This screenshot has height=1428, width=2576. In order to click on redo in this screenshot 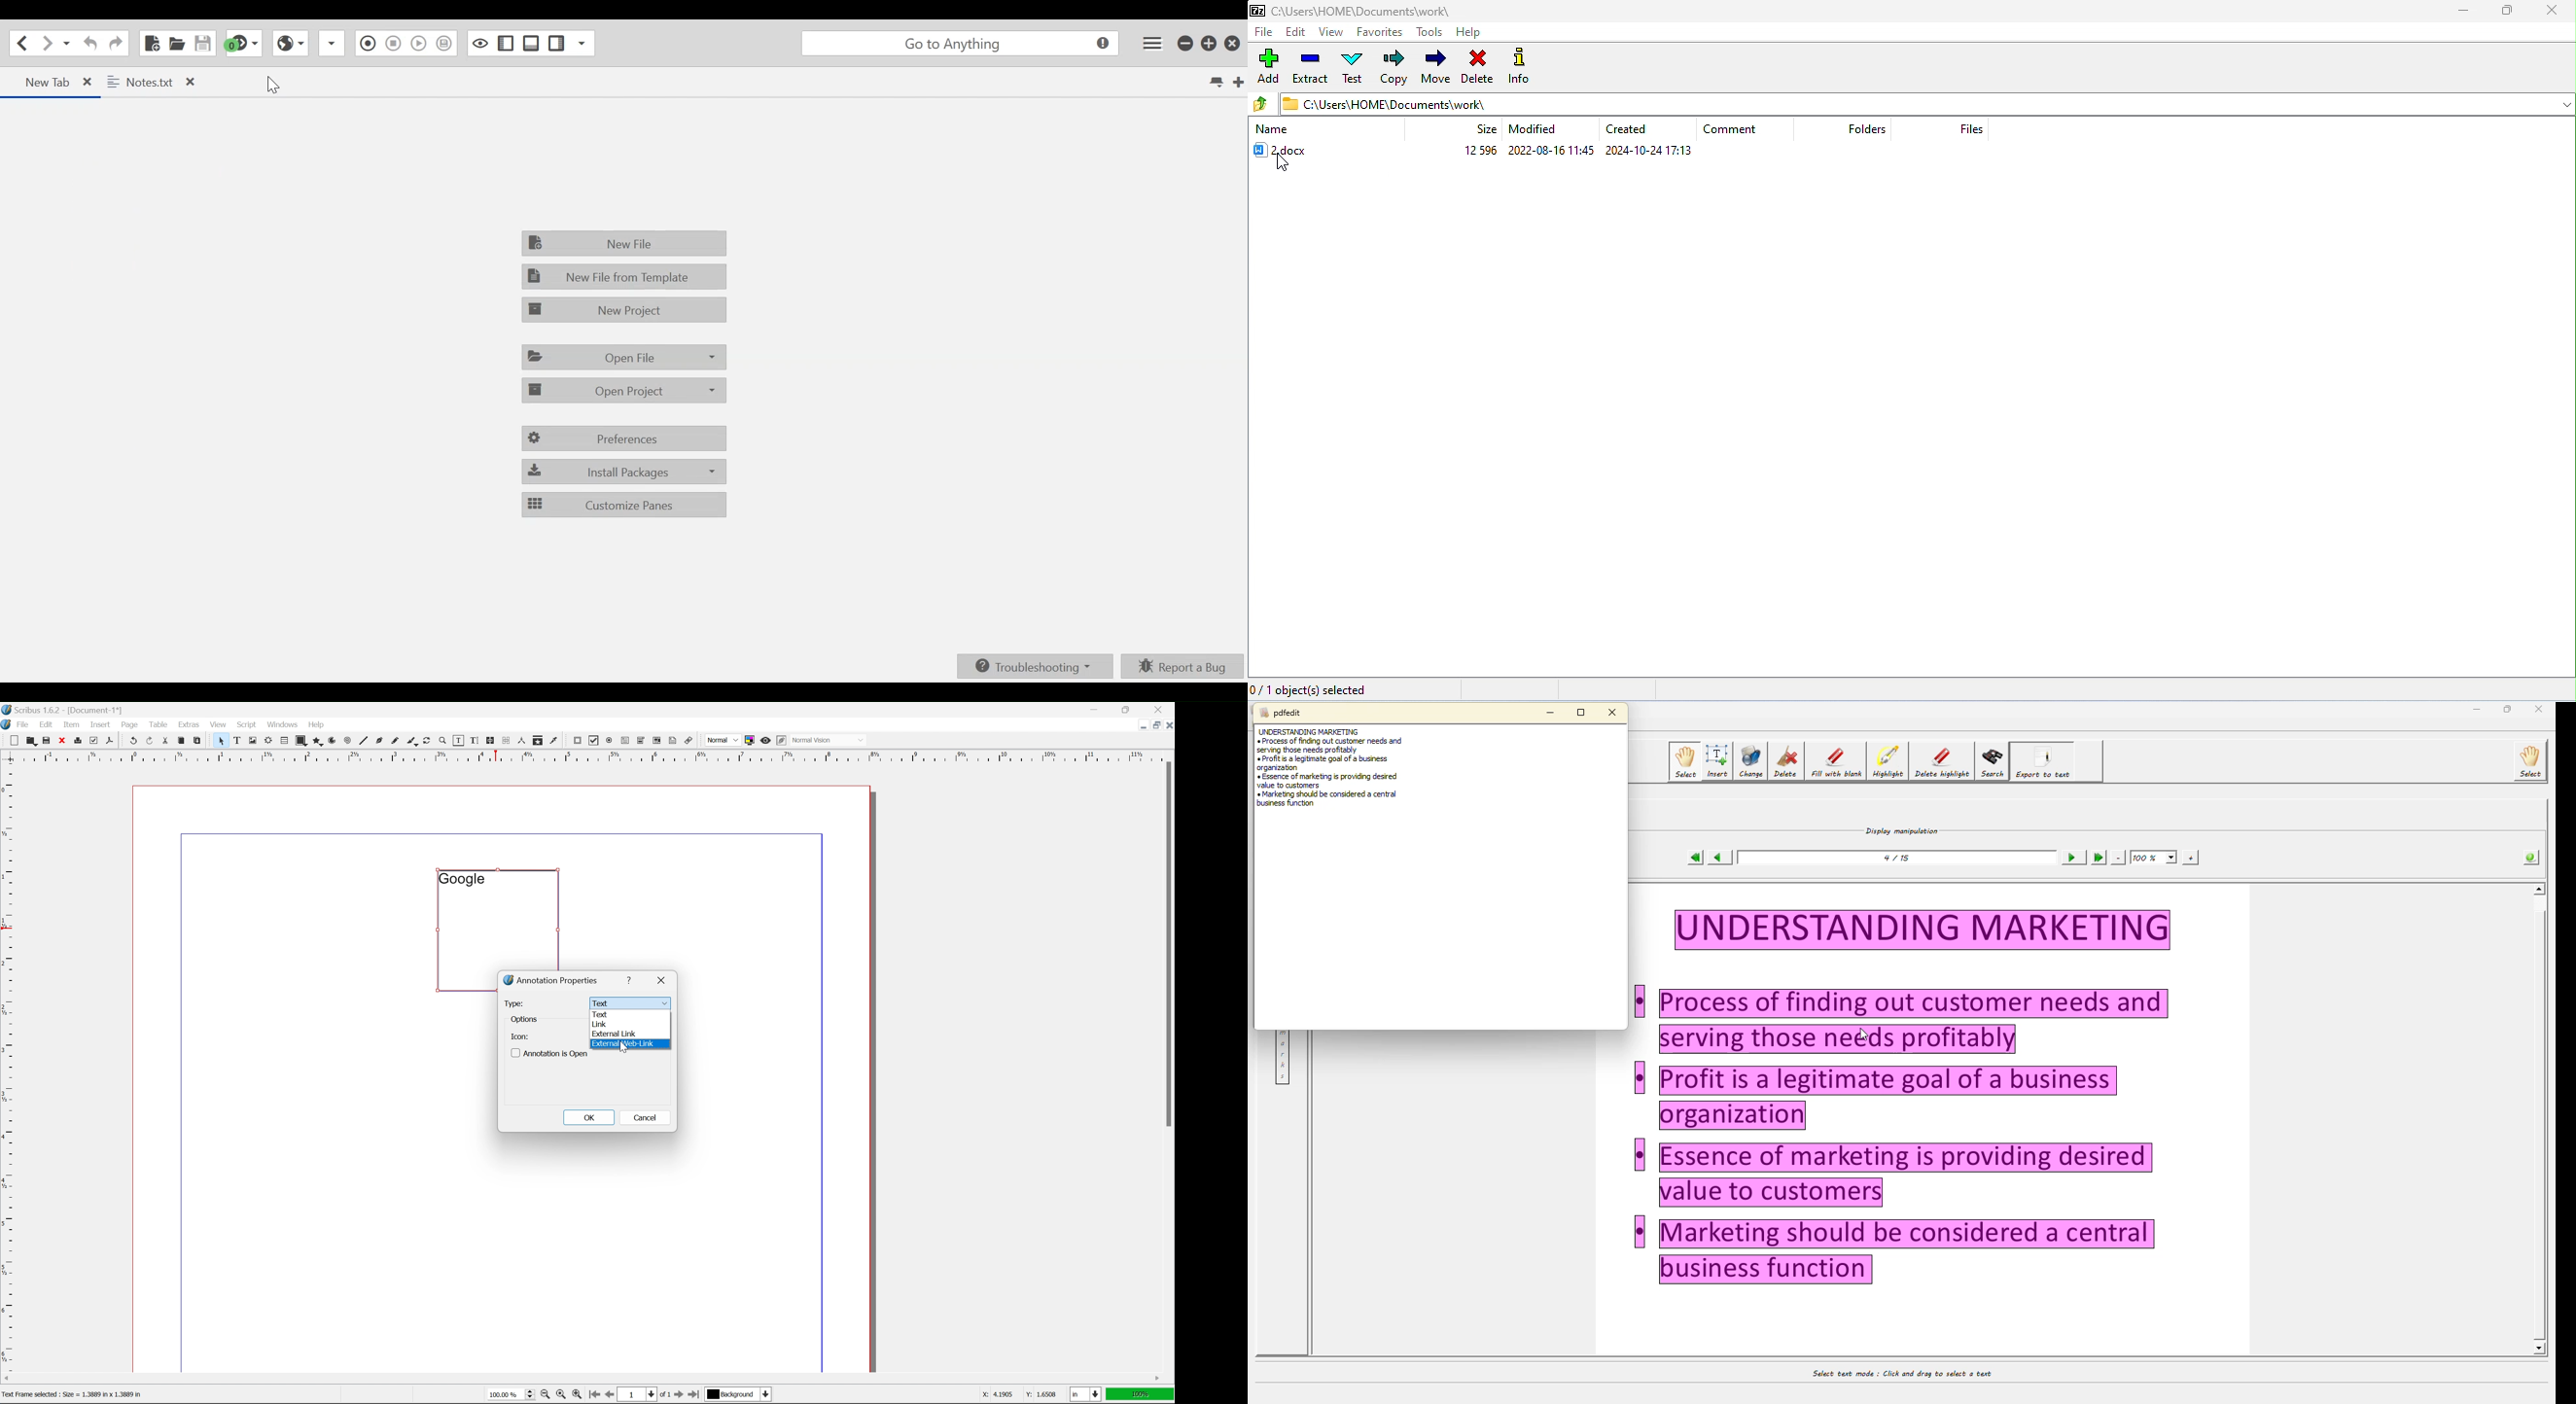, I will do `click(151, 741)`.